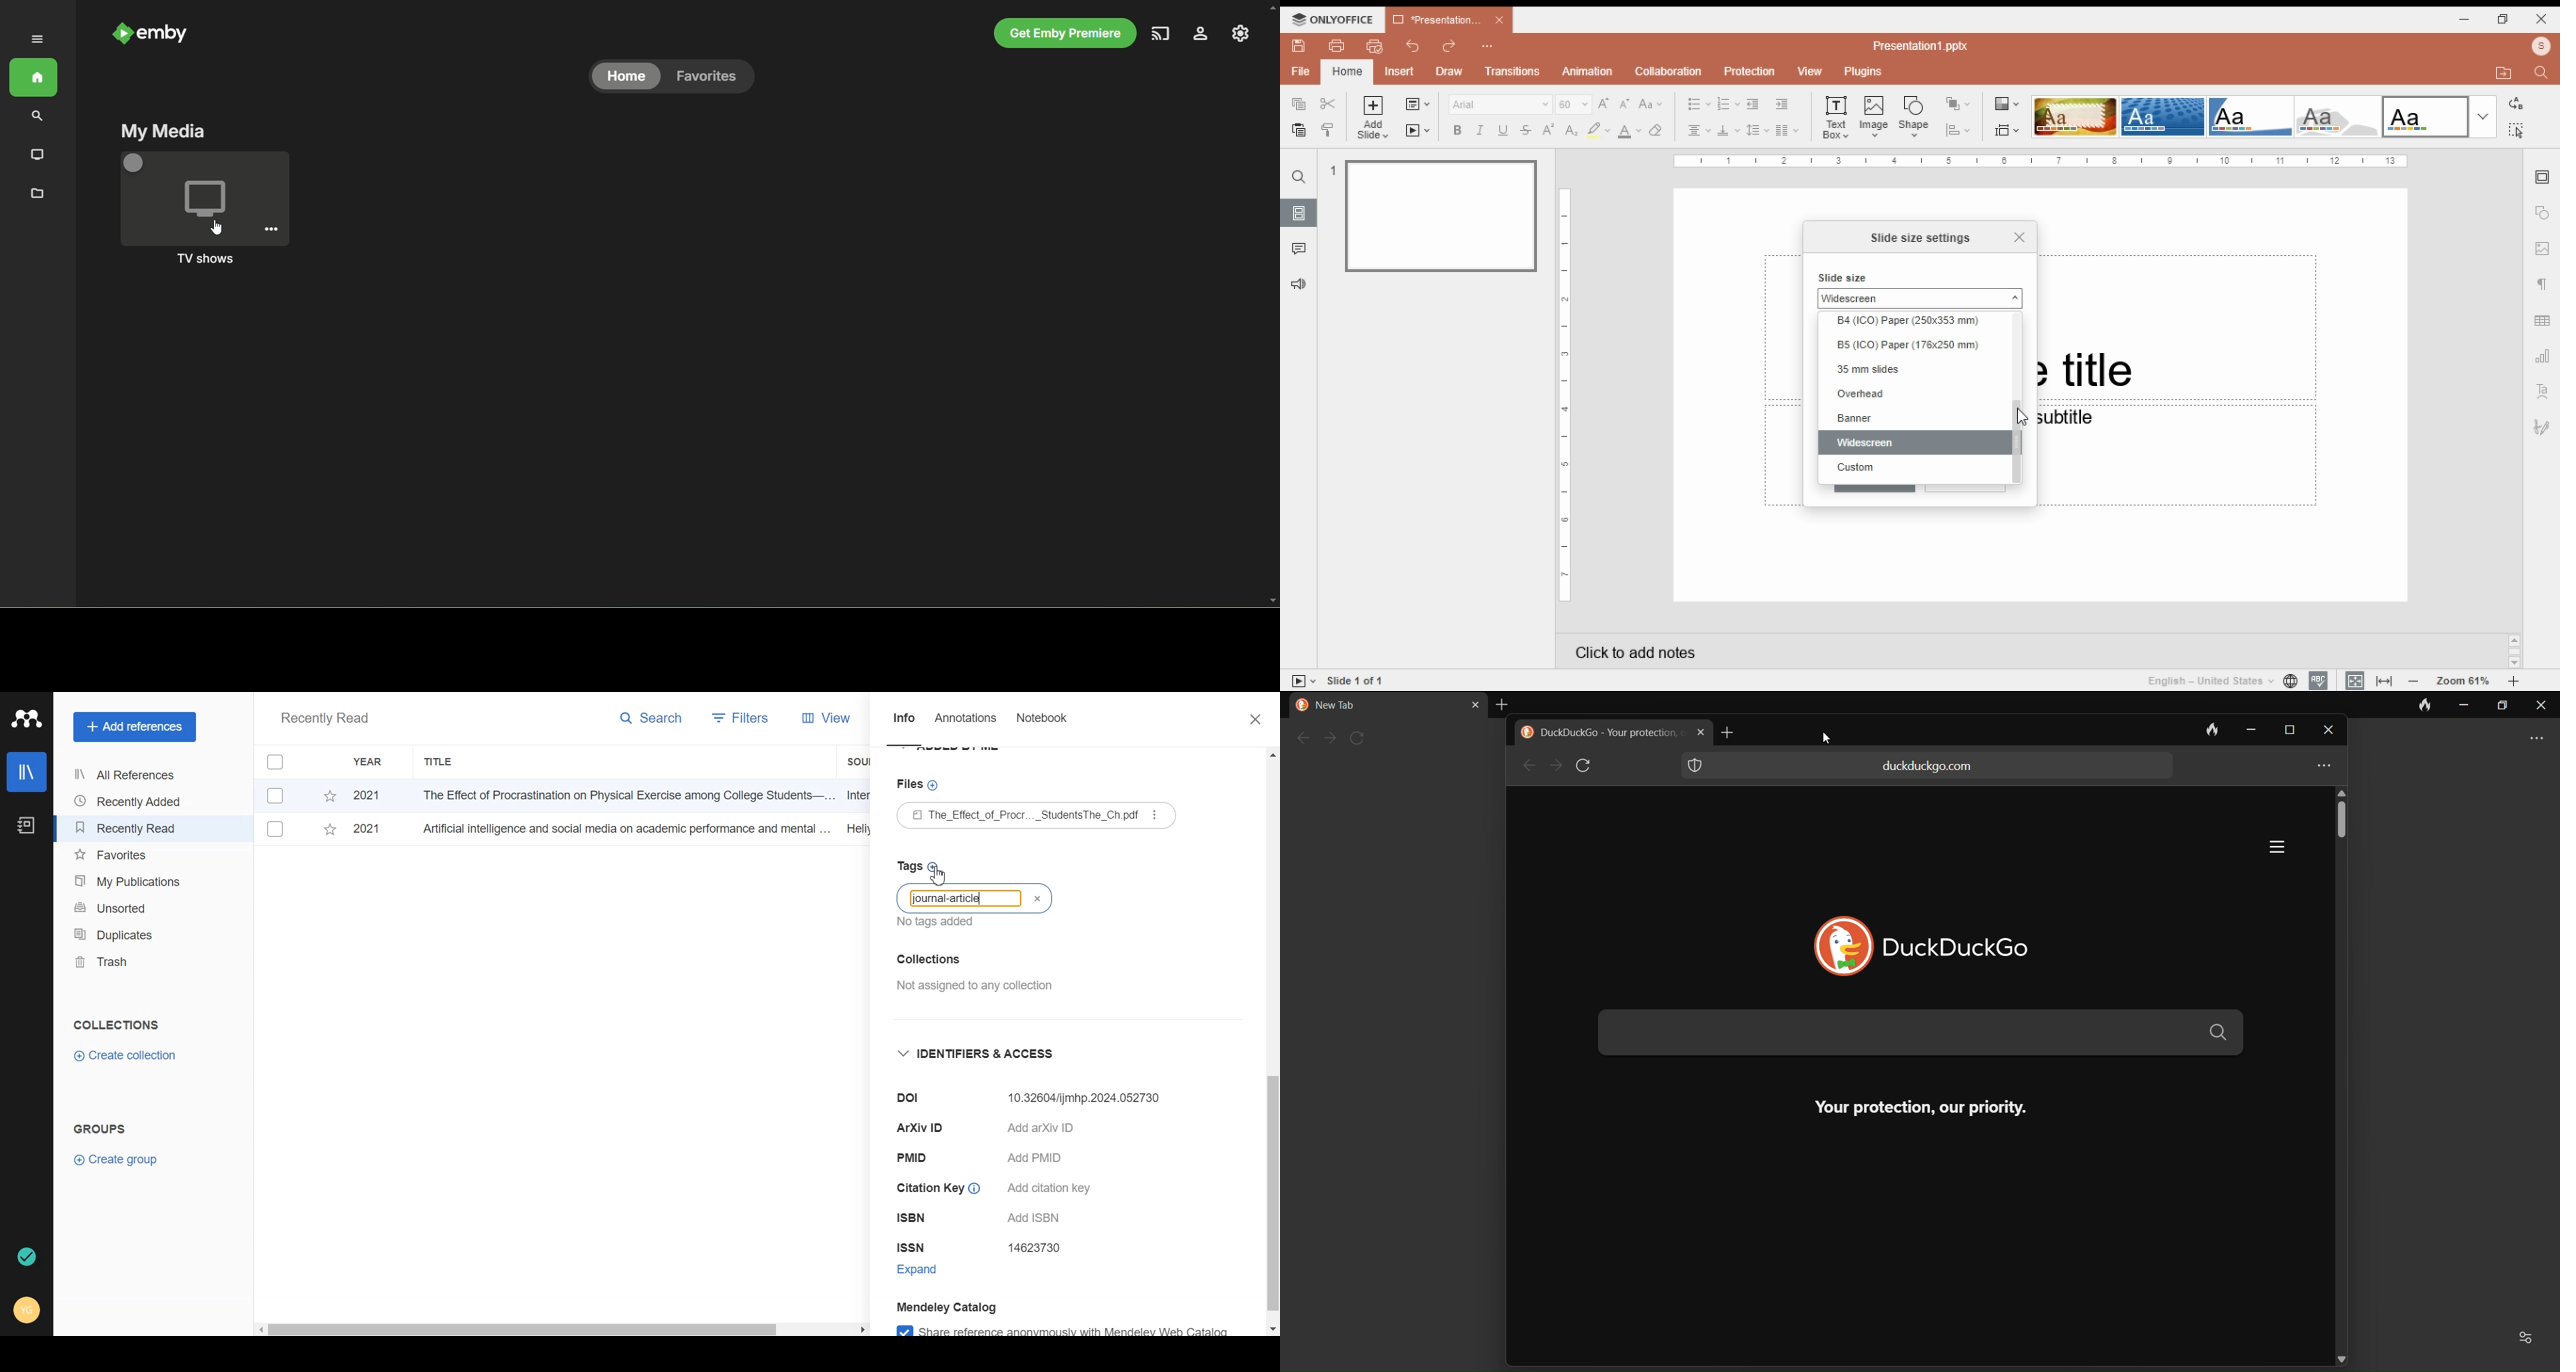 This screenshot has width=2576, height=1372. I want to click on Notebook, so click(25, 826).